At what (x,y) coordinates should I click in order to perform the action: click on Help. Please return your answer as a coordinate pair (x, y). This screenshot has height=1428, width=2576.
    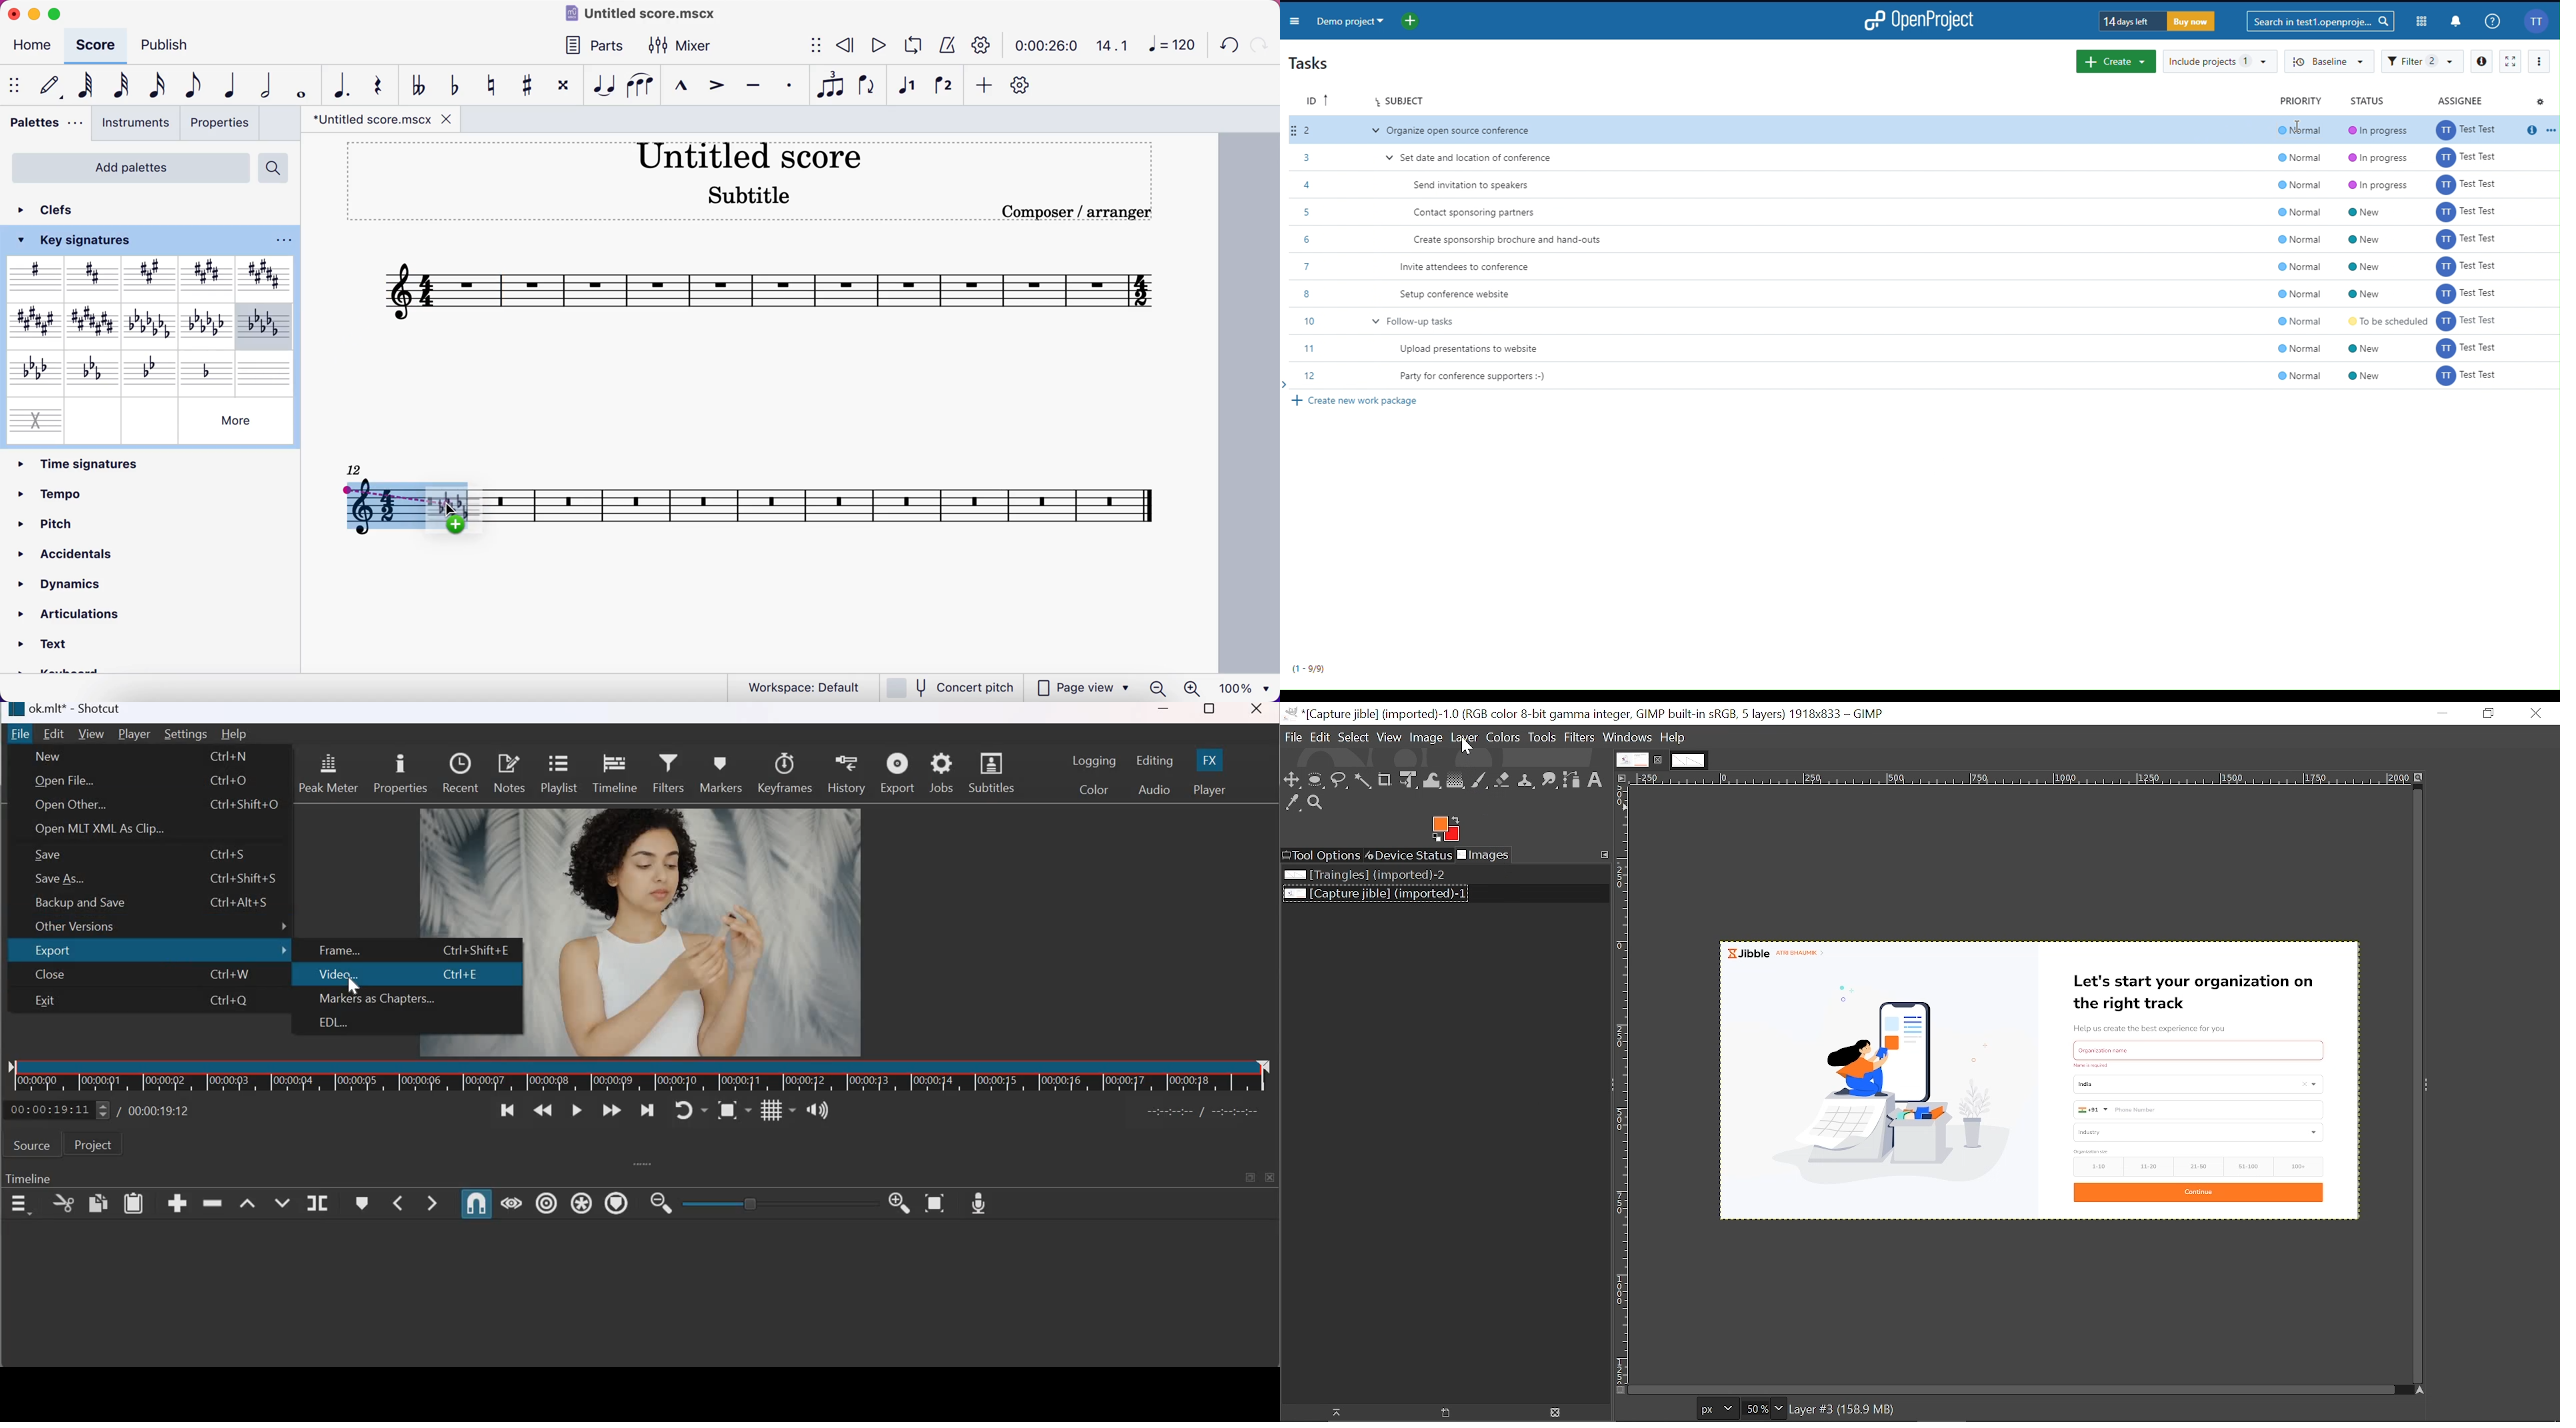
    Looking at the image, I should click on (2492, 21).